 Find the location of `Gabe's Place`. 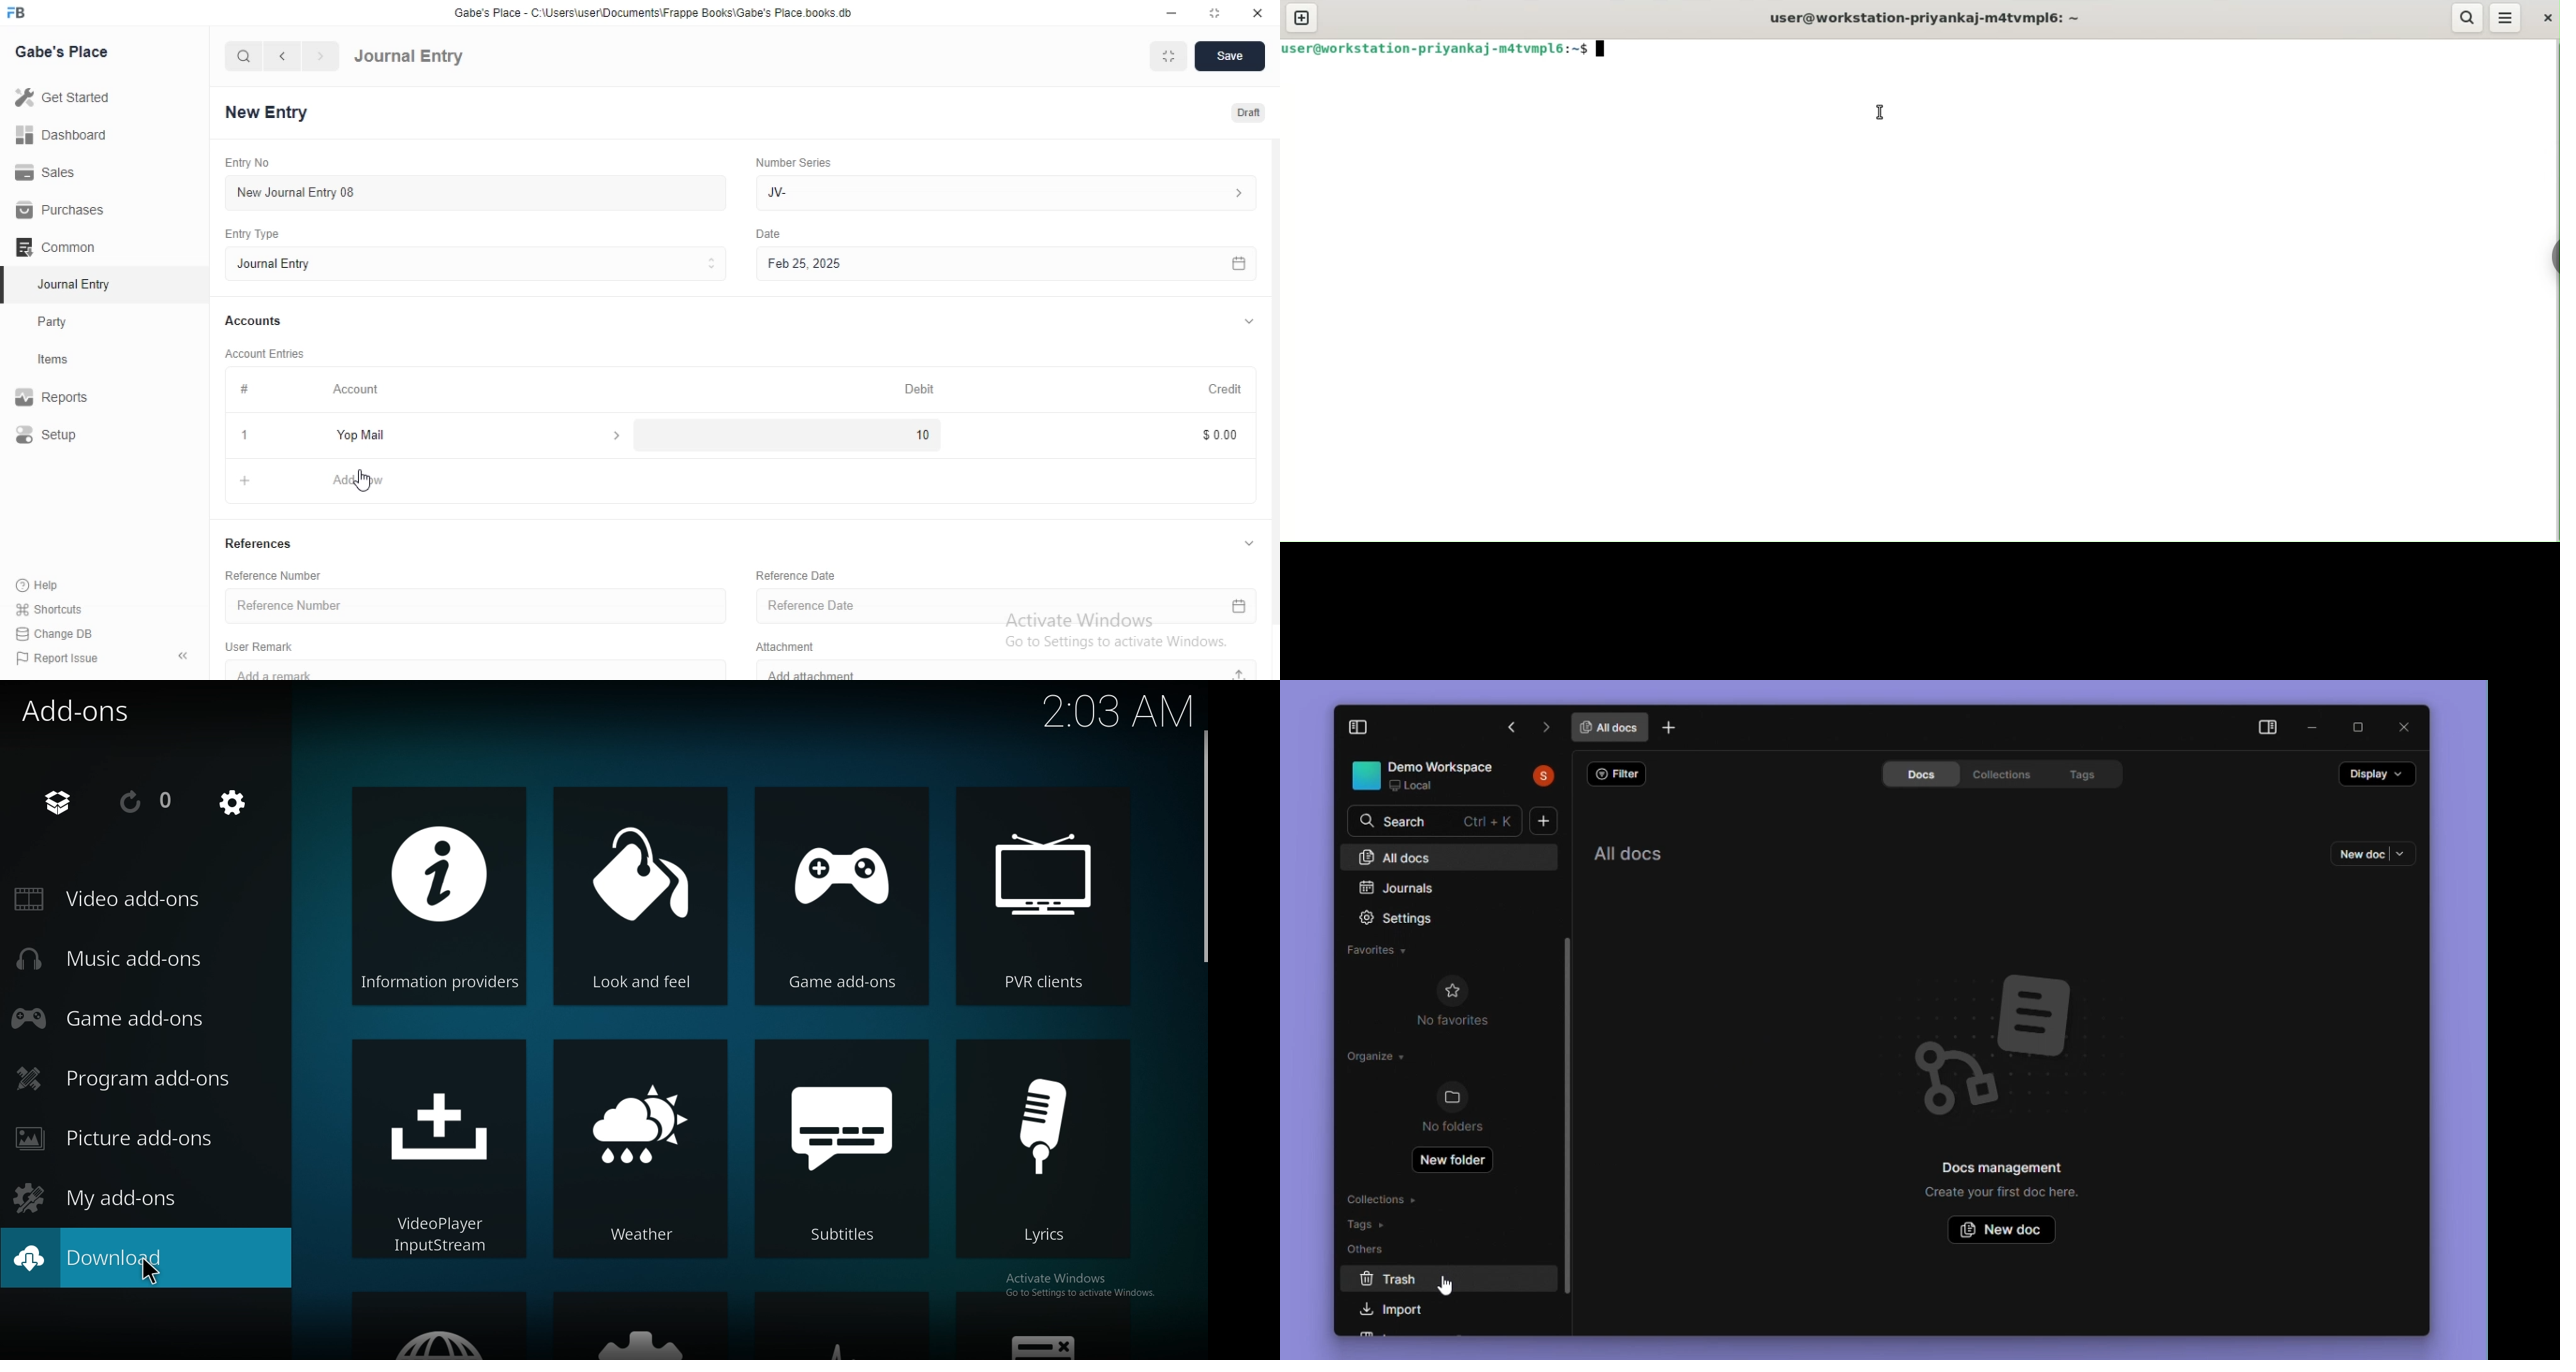

Gabe's Place is located at coordinates (61, 52).